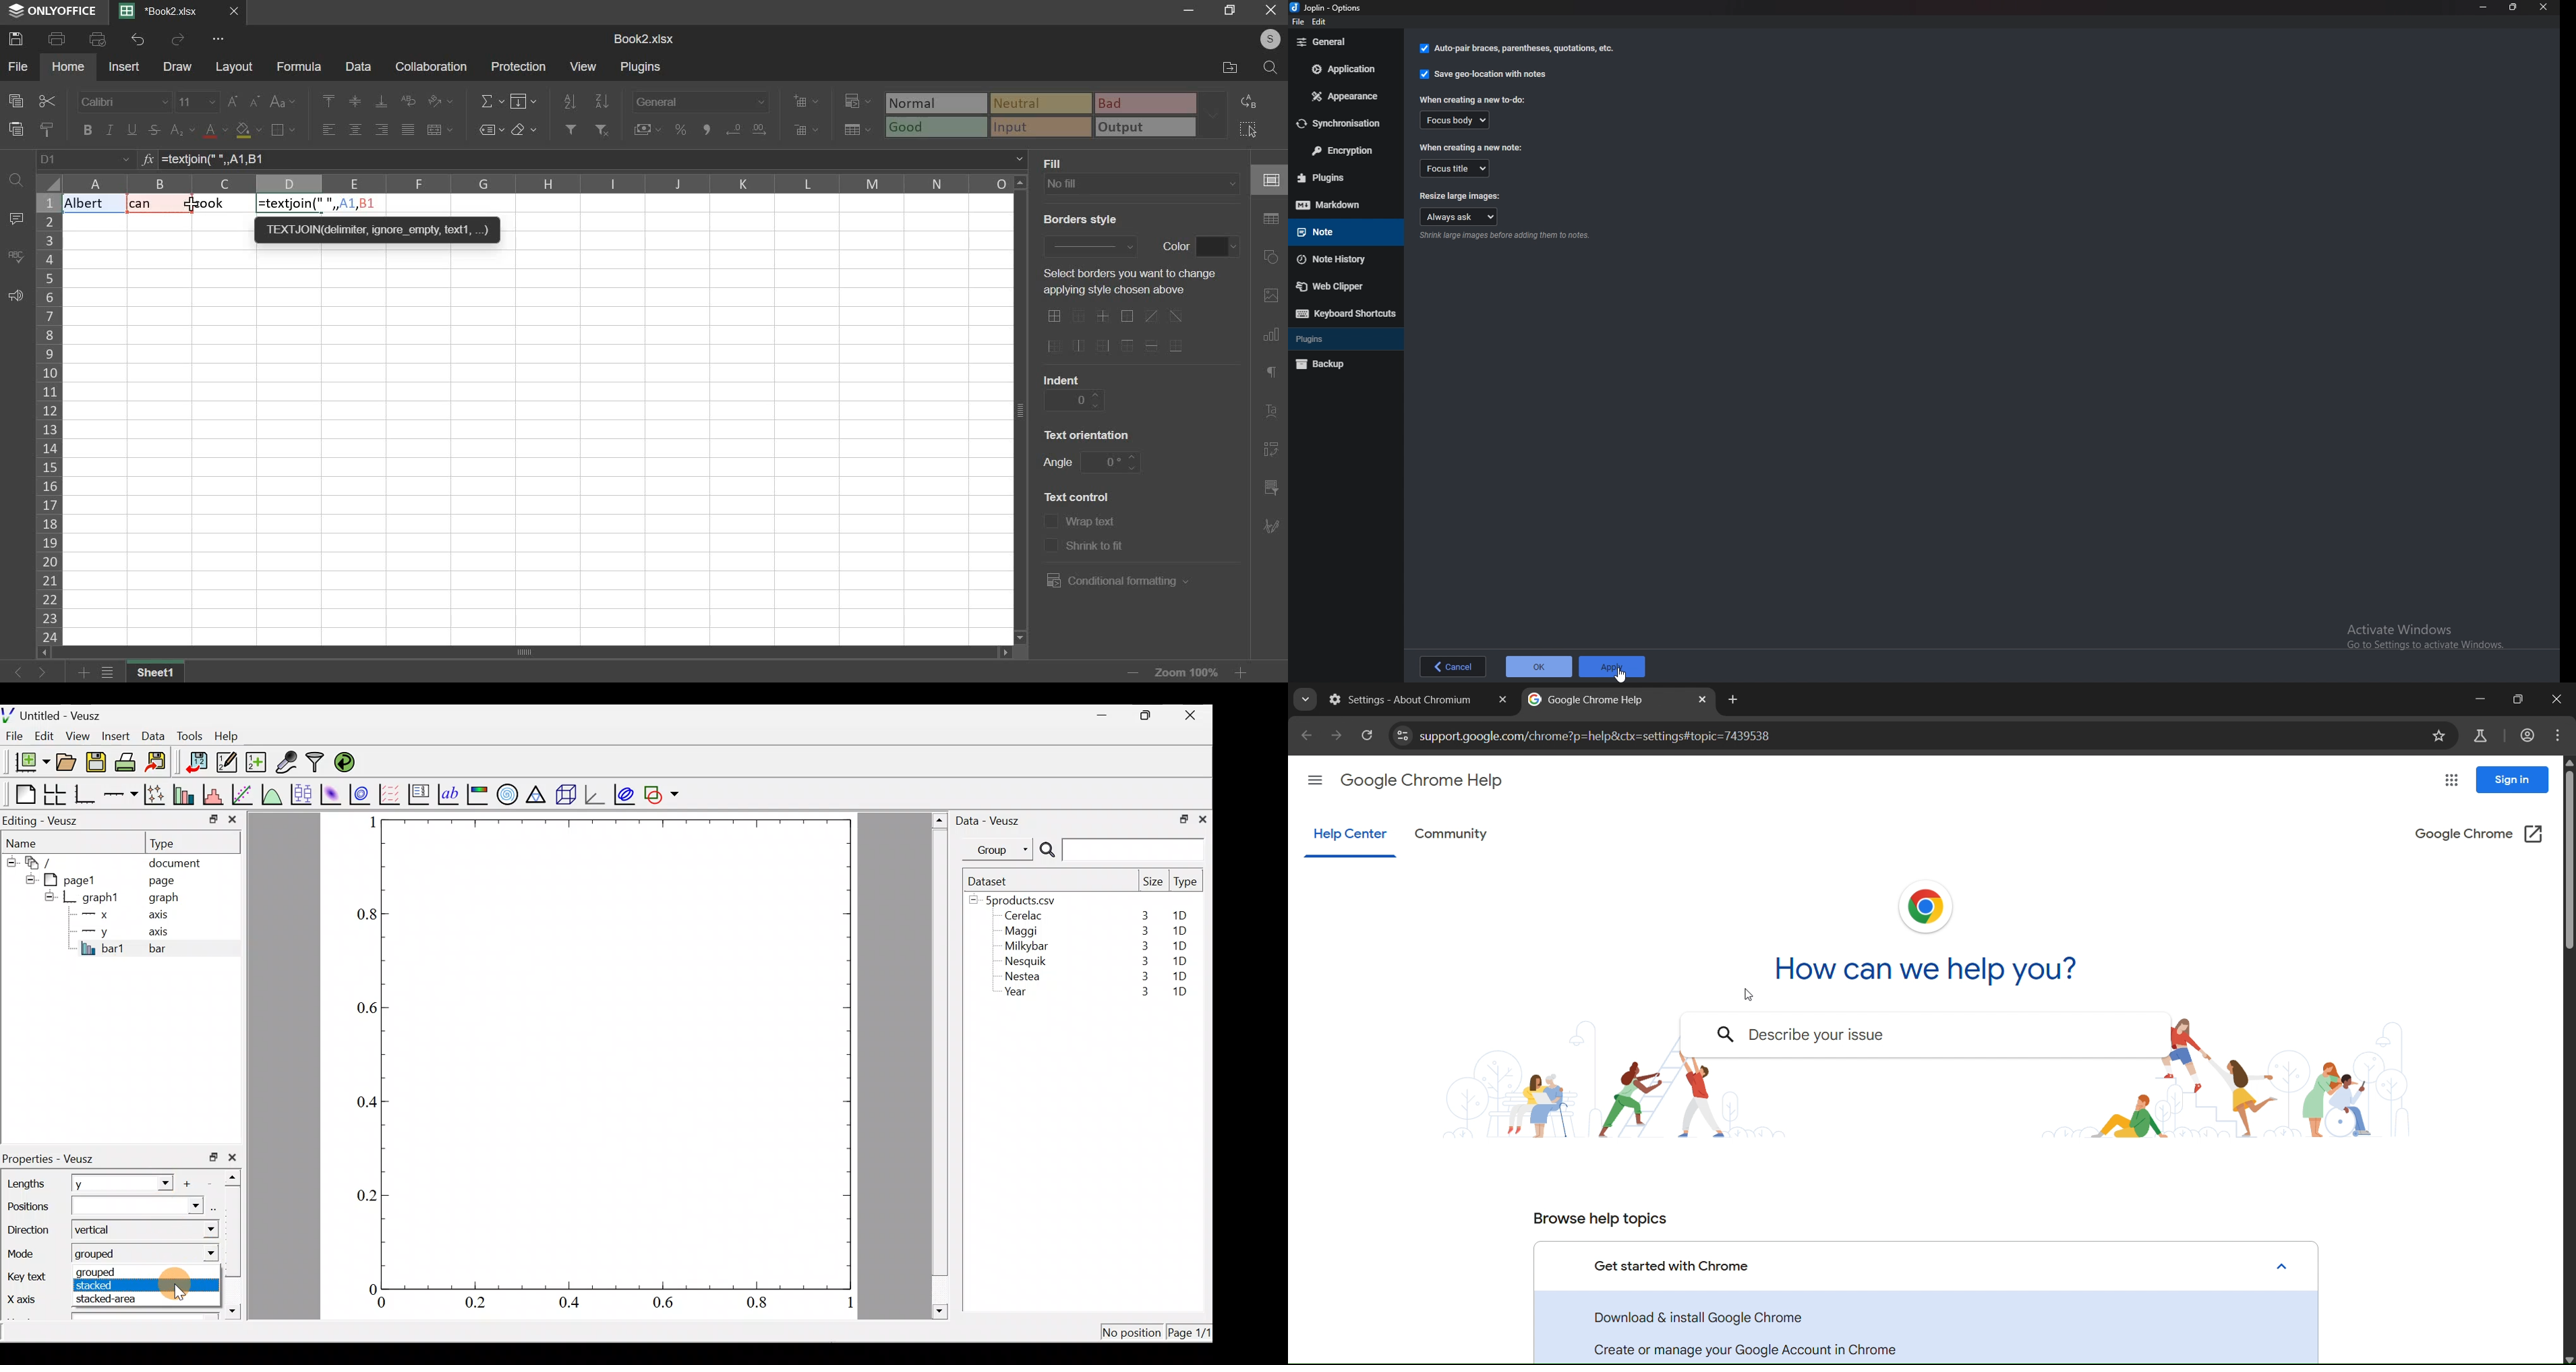 The height and width of the screenshot is (1372, 2576). I want to click on Cerelac, so click(1021, 916).